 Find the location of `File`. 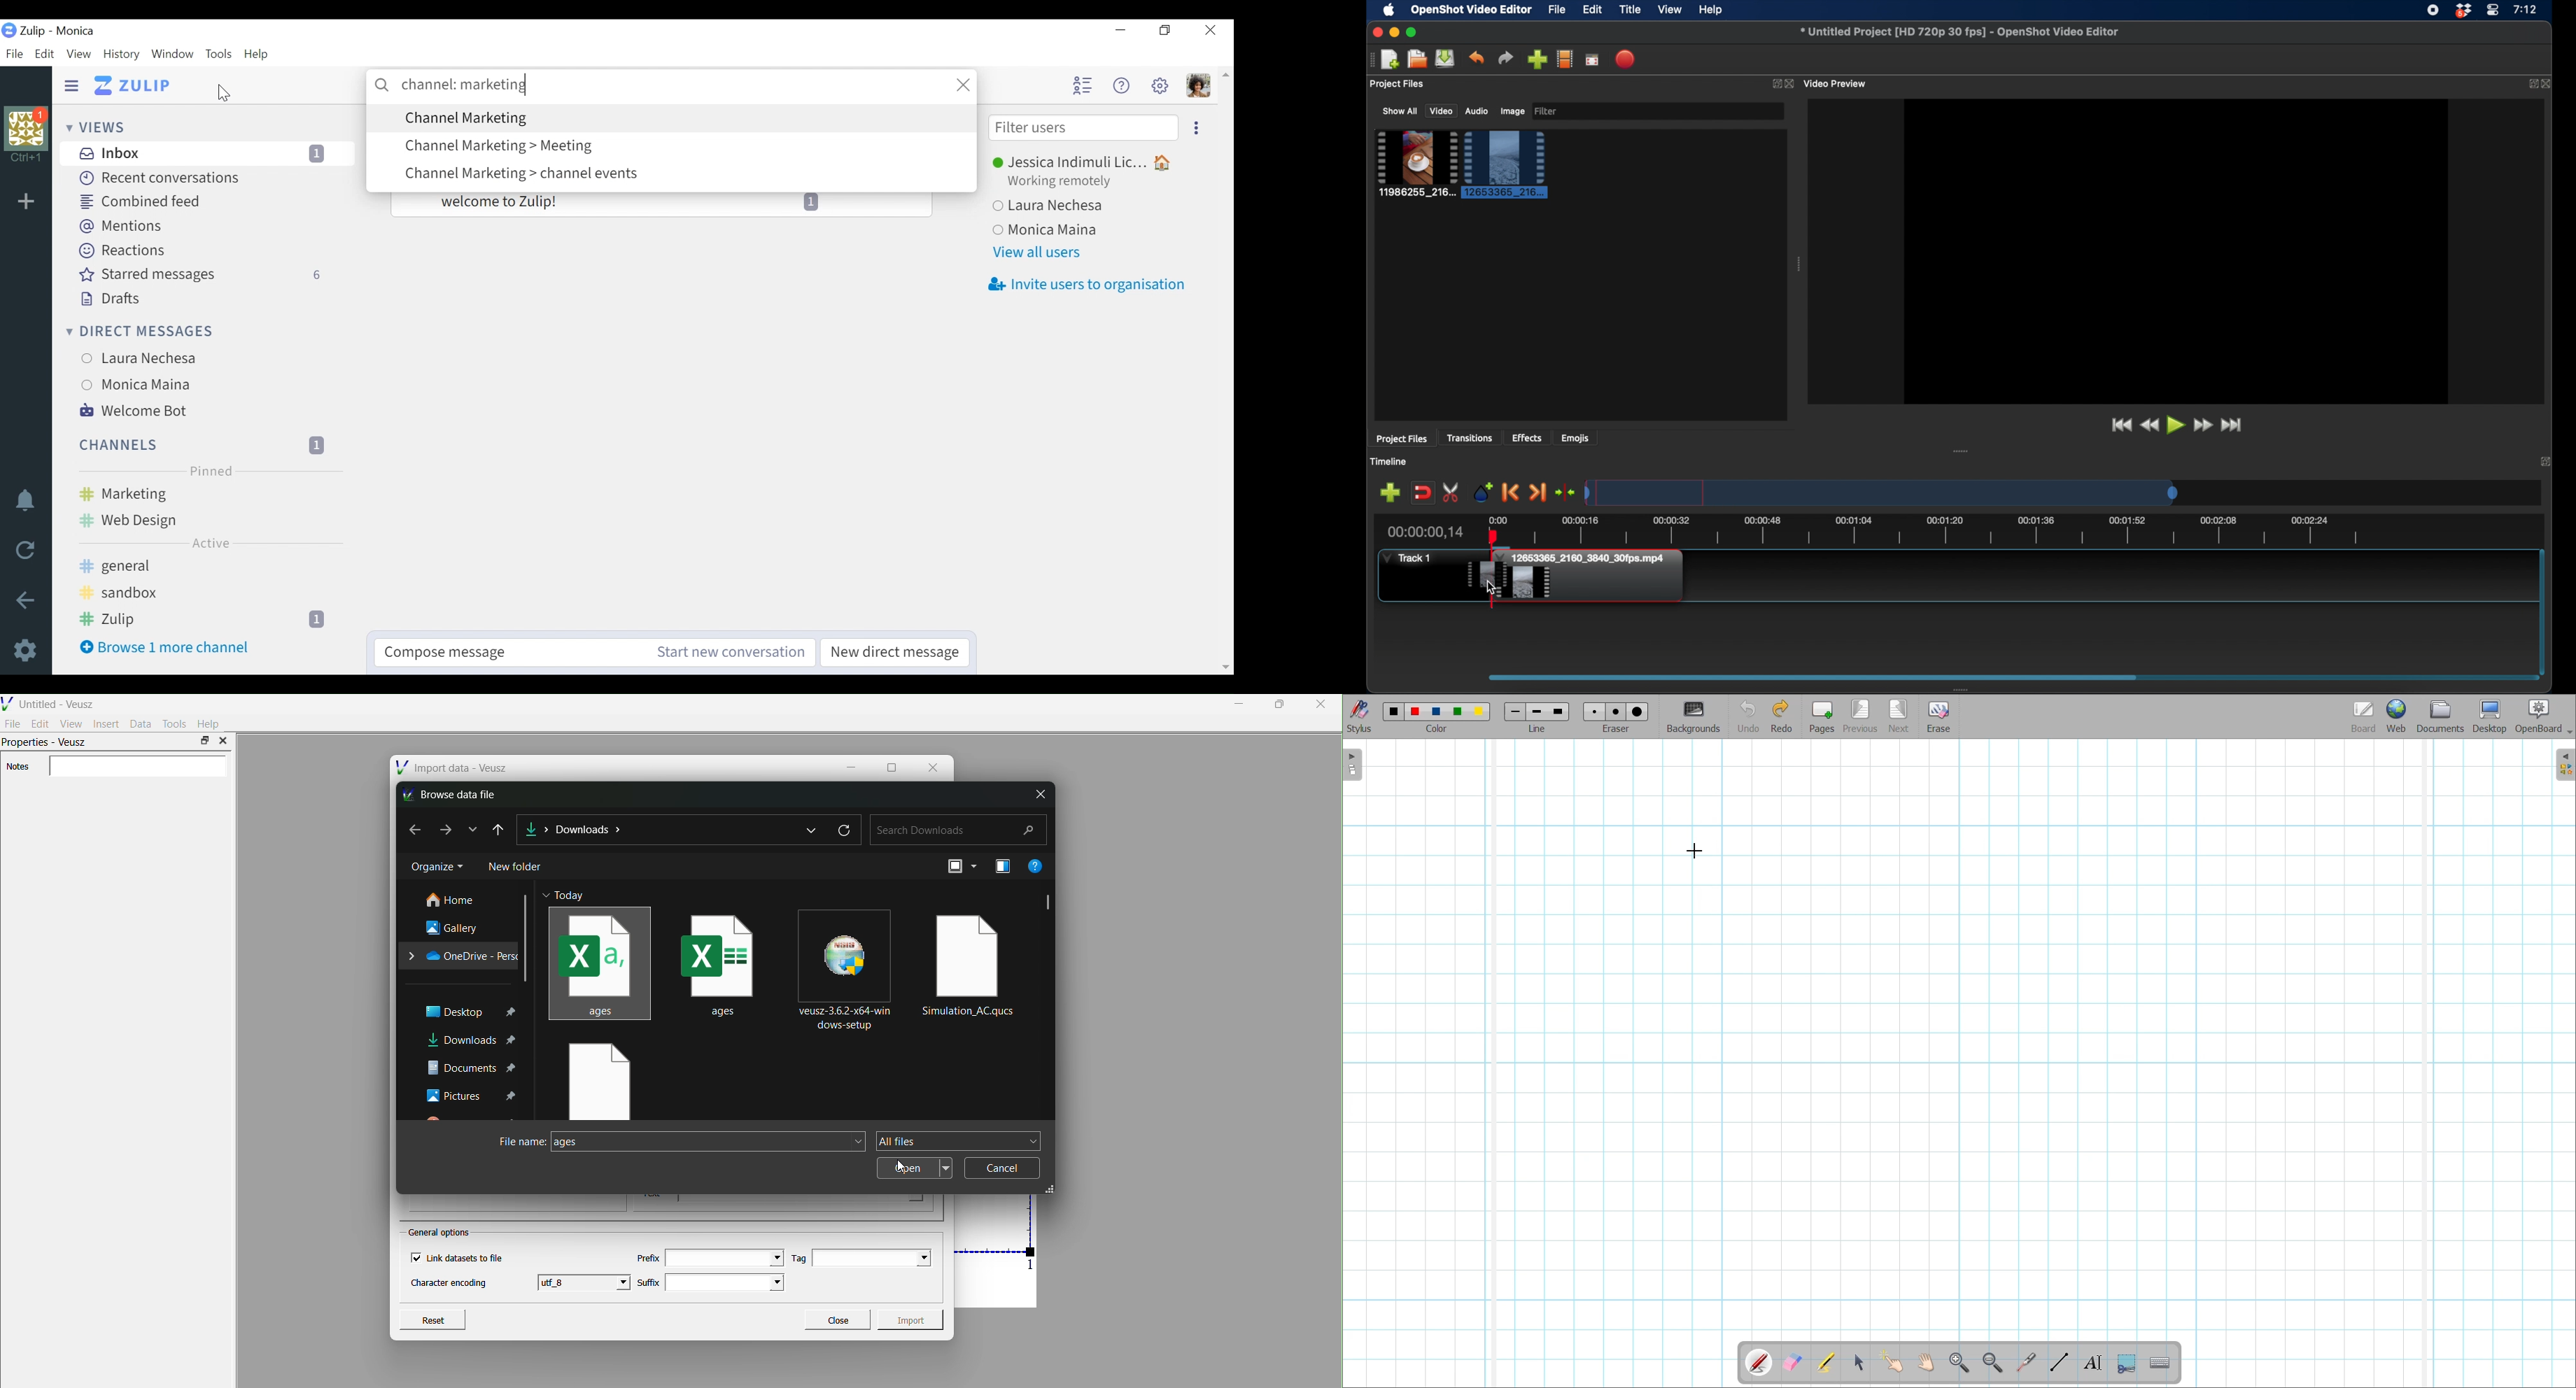

File is located at coordinates (17, 55).